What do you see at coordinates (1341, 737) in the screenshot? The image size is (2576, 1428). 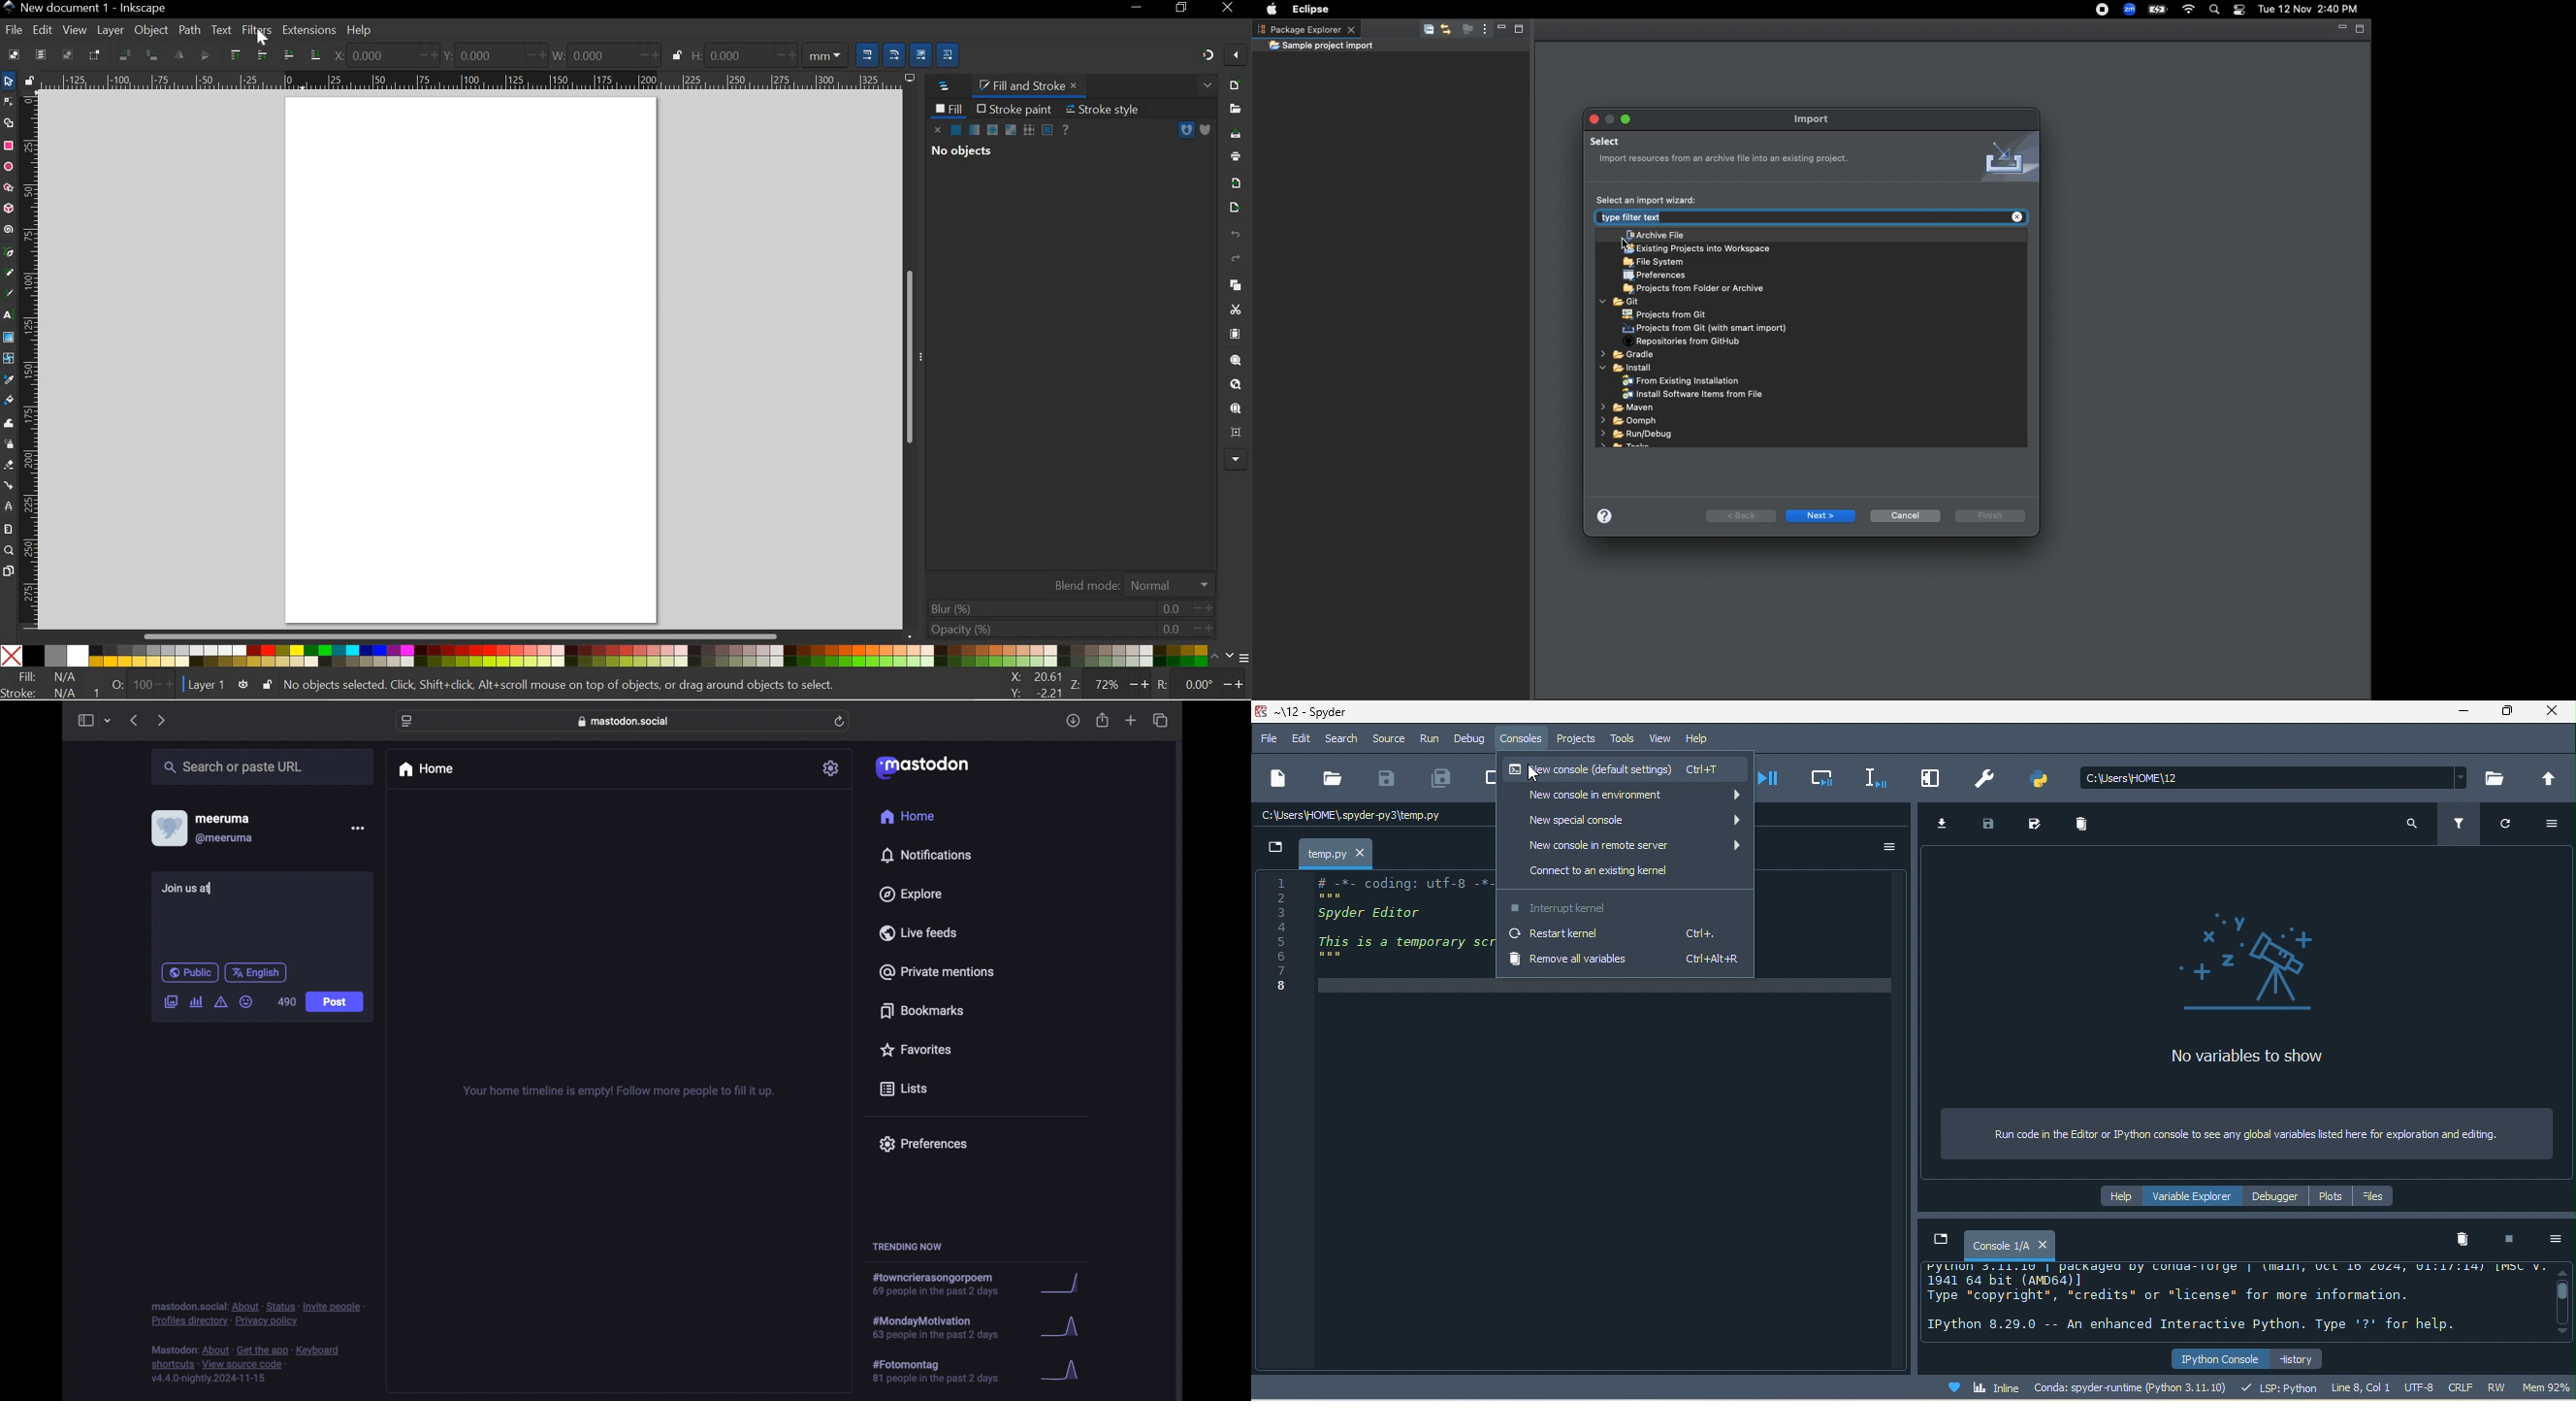 I see `search` at bounding box center [1341, 737].